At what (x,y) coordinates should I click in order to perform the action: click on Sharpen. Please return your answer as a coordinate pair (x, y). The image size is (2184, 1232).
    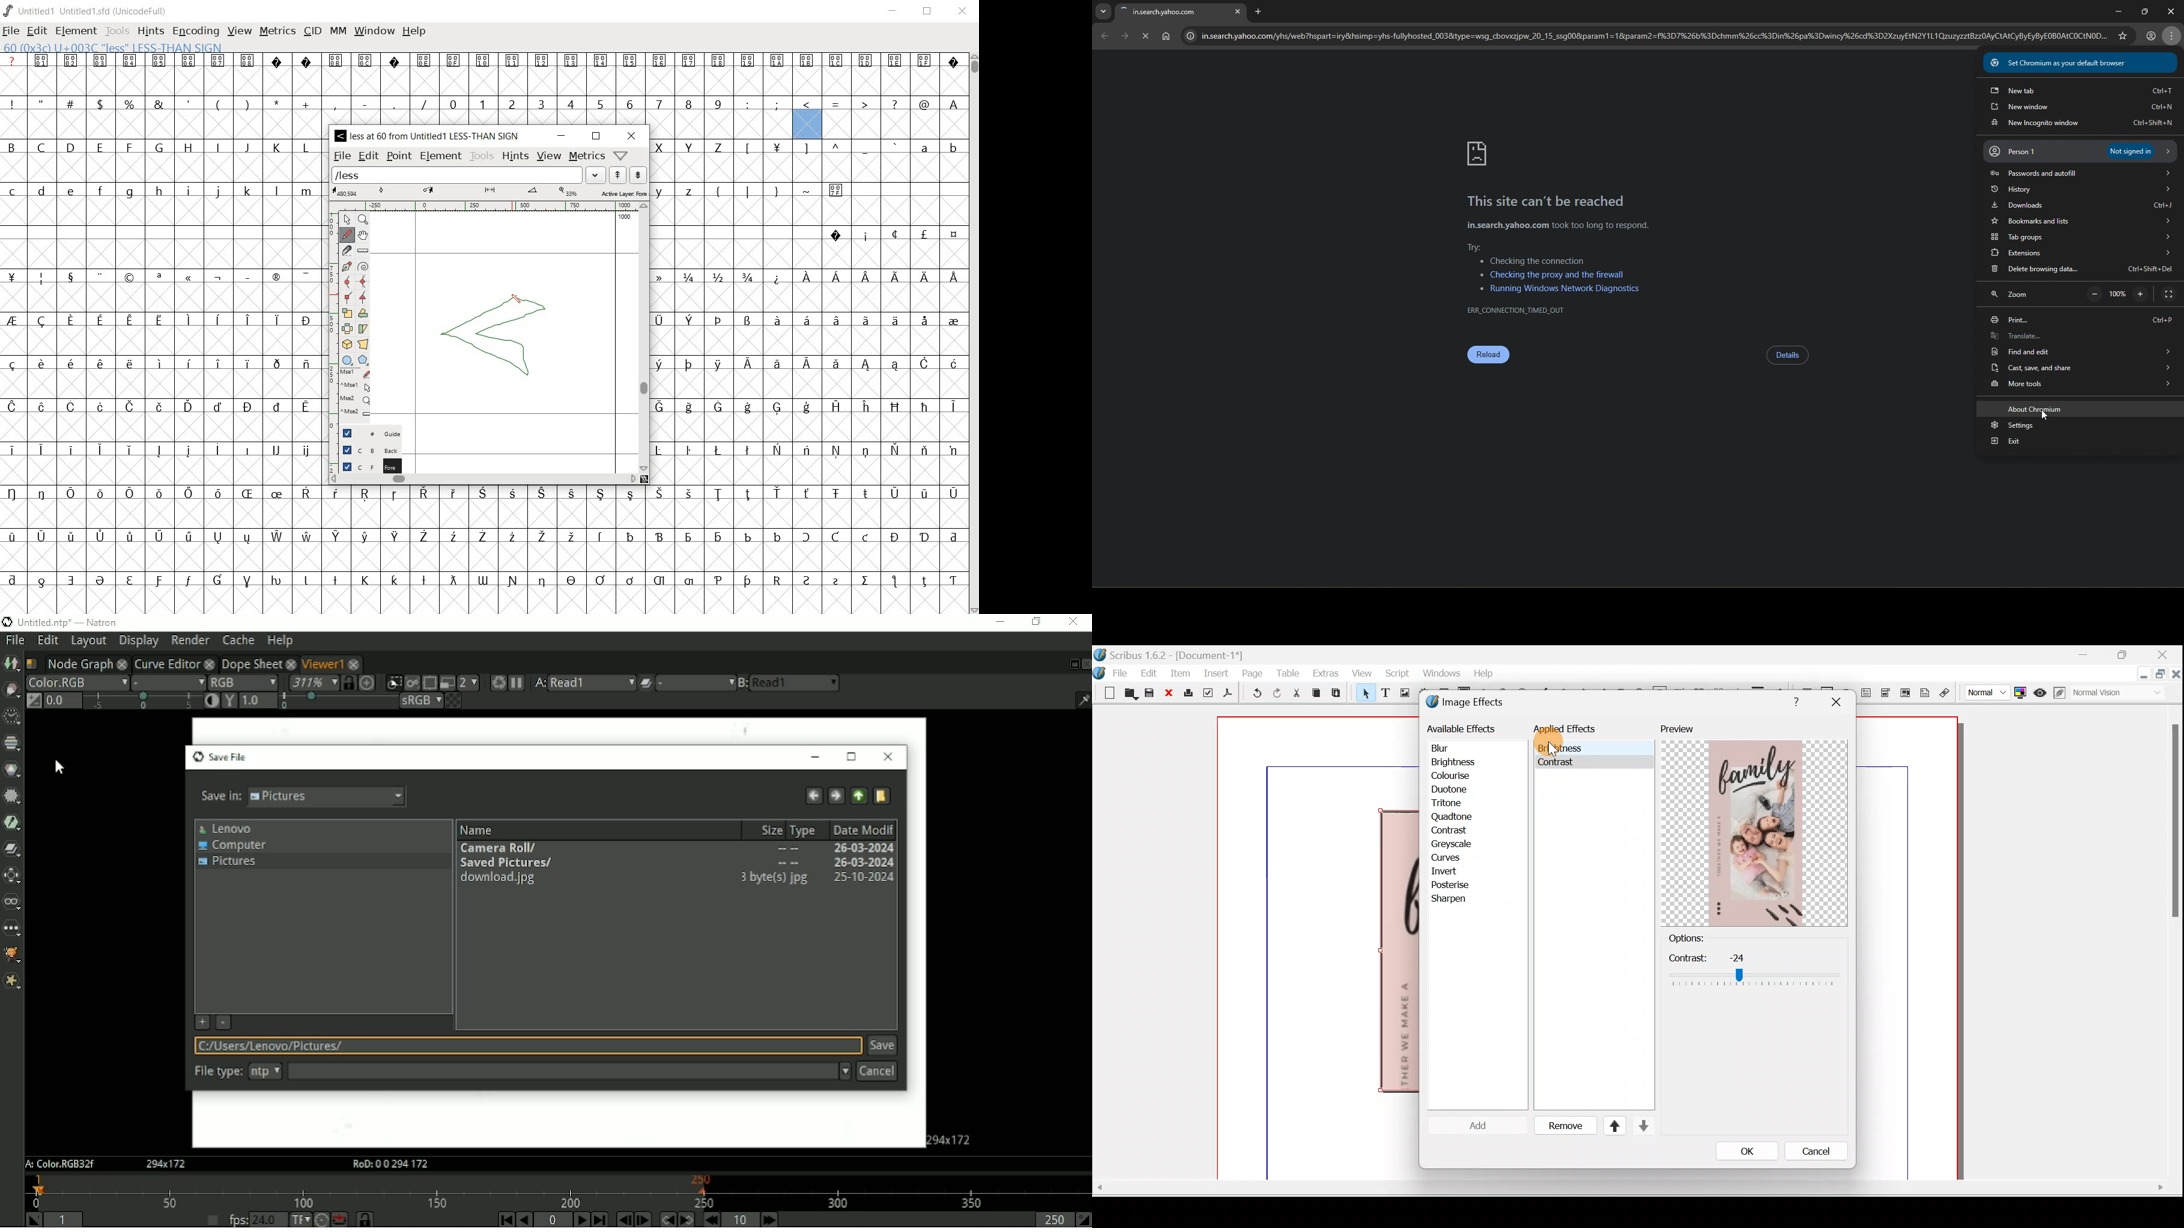
    Looking at the image, I should click on (1455, 899).